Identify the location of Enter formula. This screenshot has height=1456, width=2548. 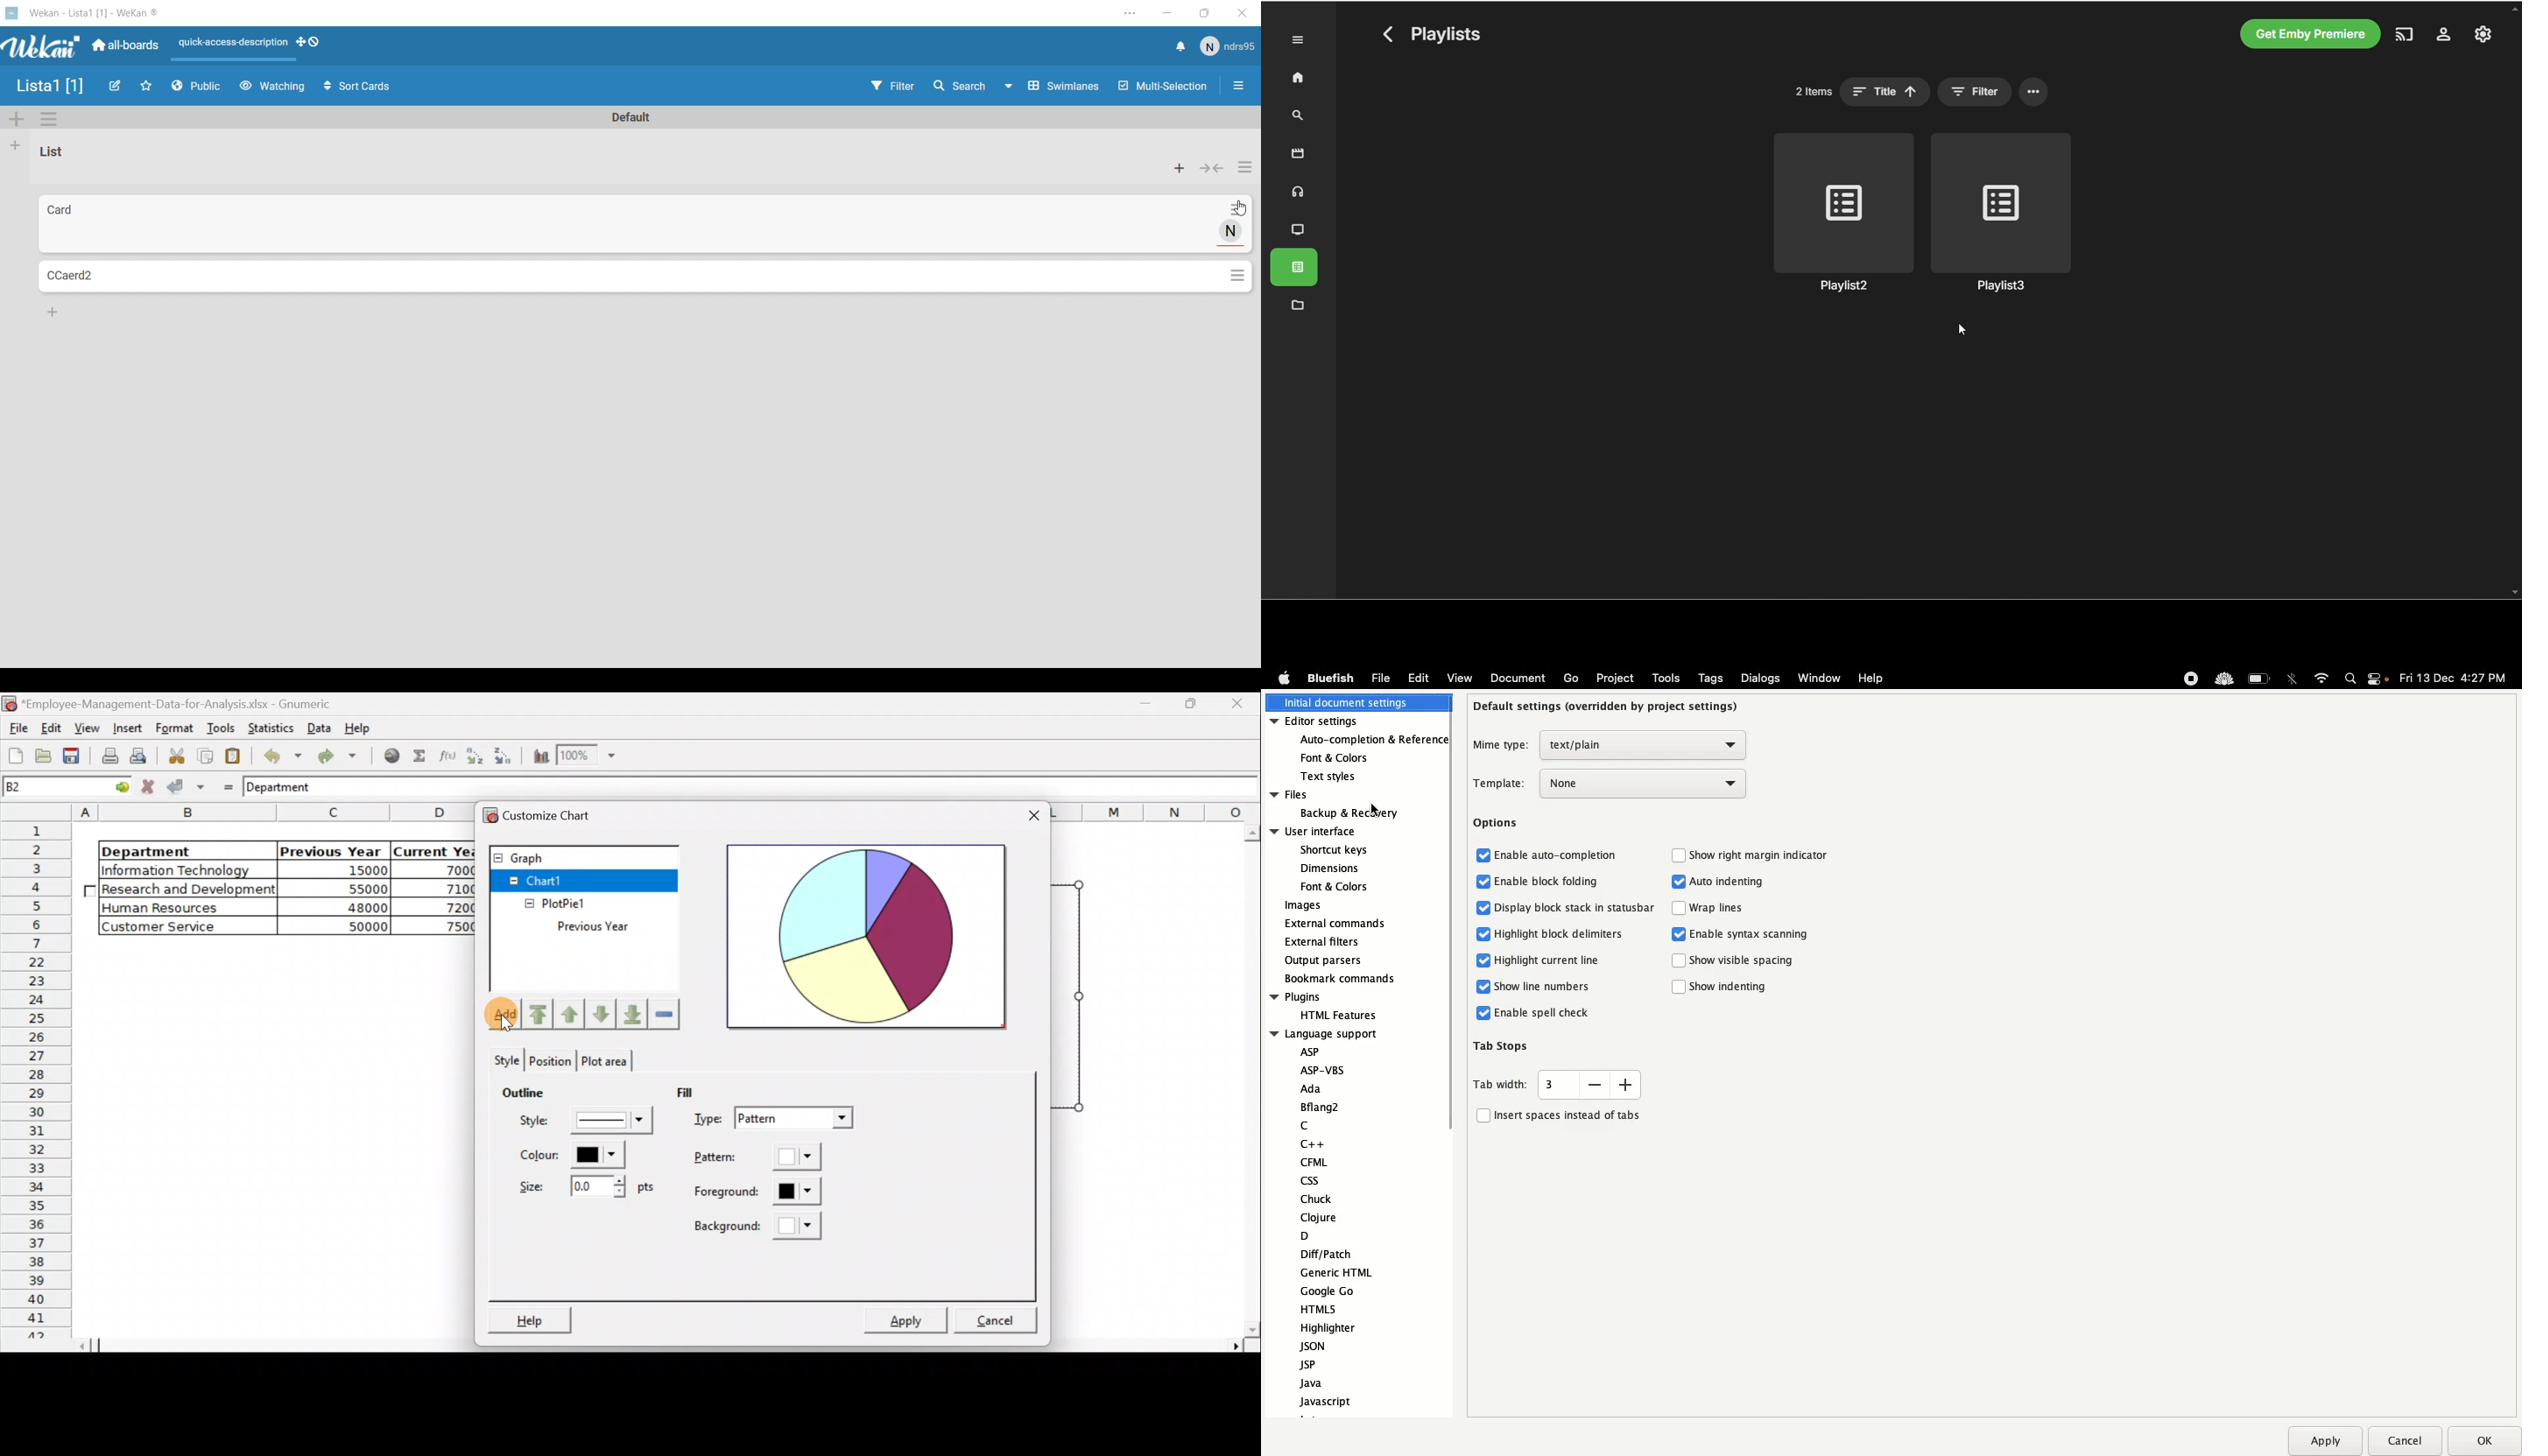
(224, 786).